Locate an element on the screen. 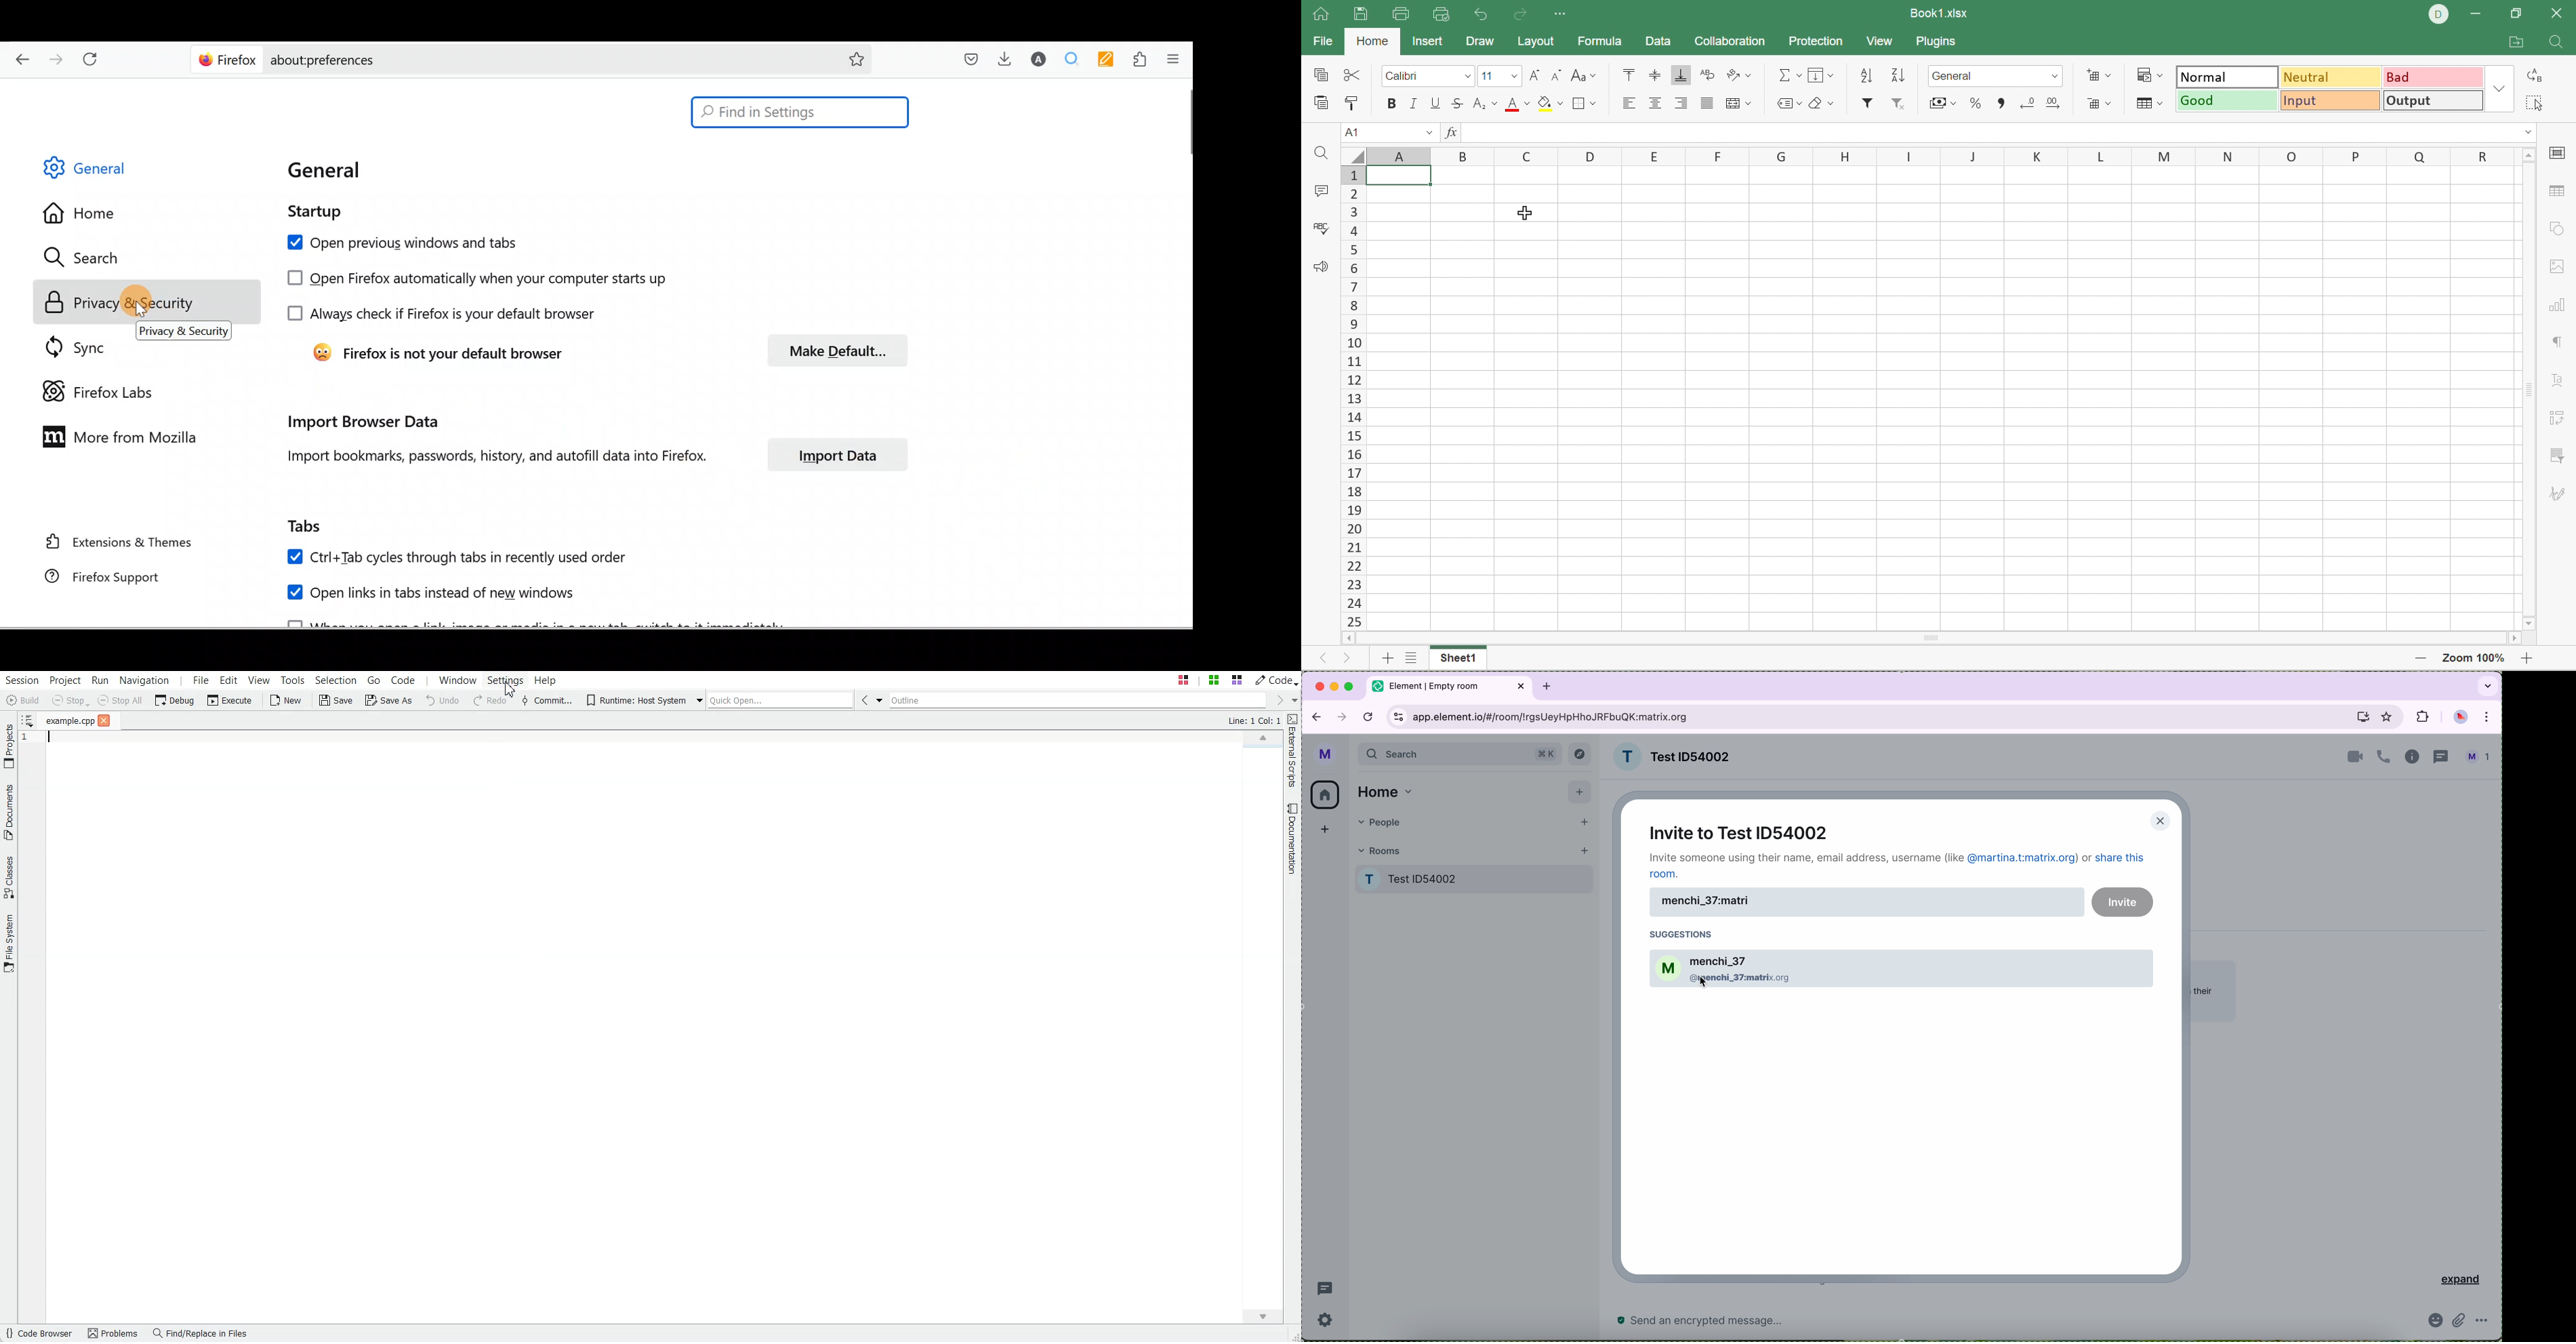 Image resolution: width=2576 pixels, height=1344 pixels. Protection is located at coordinates (1813, 42).